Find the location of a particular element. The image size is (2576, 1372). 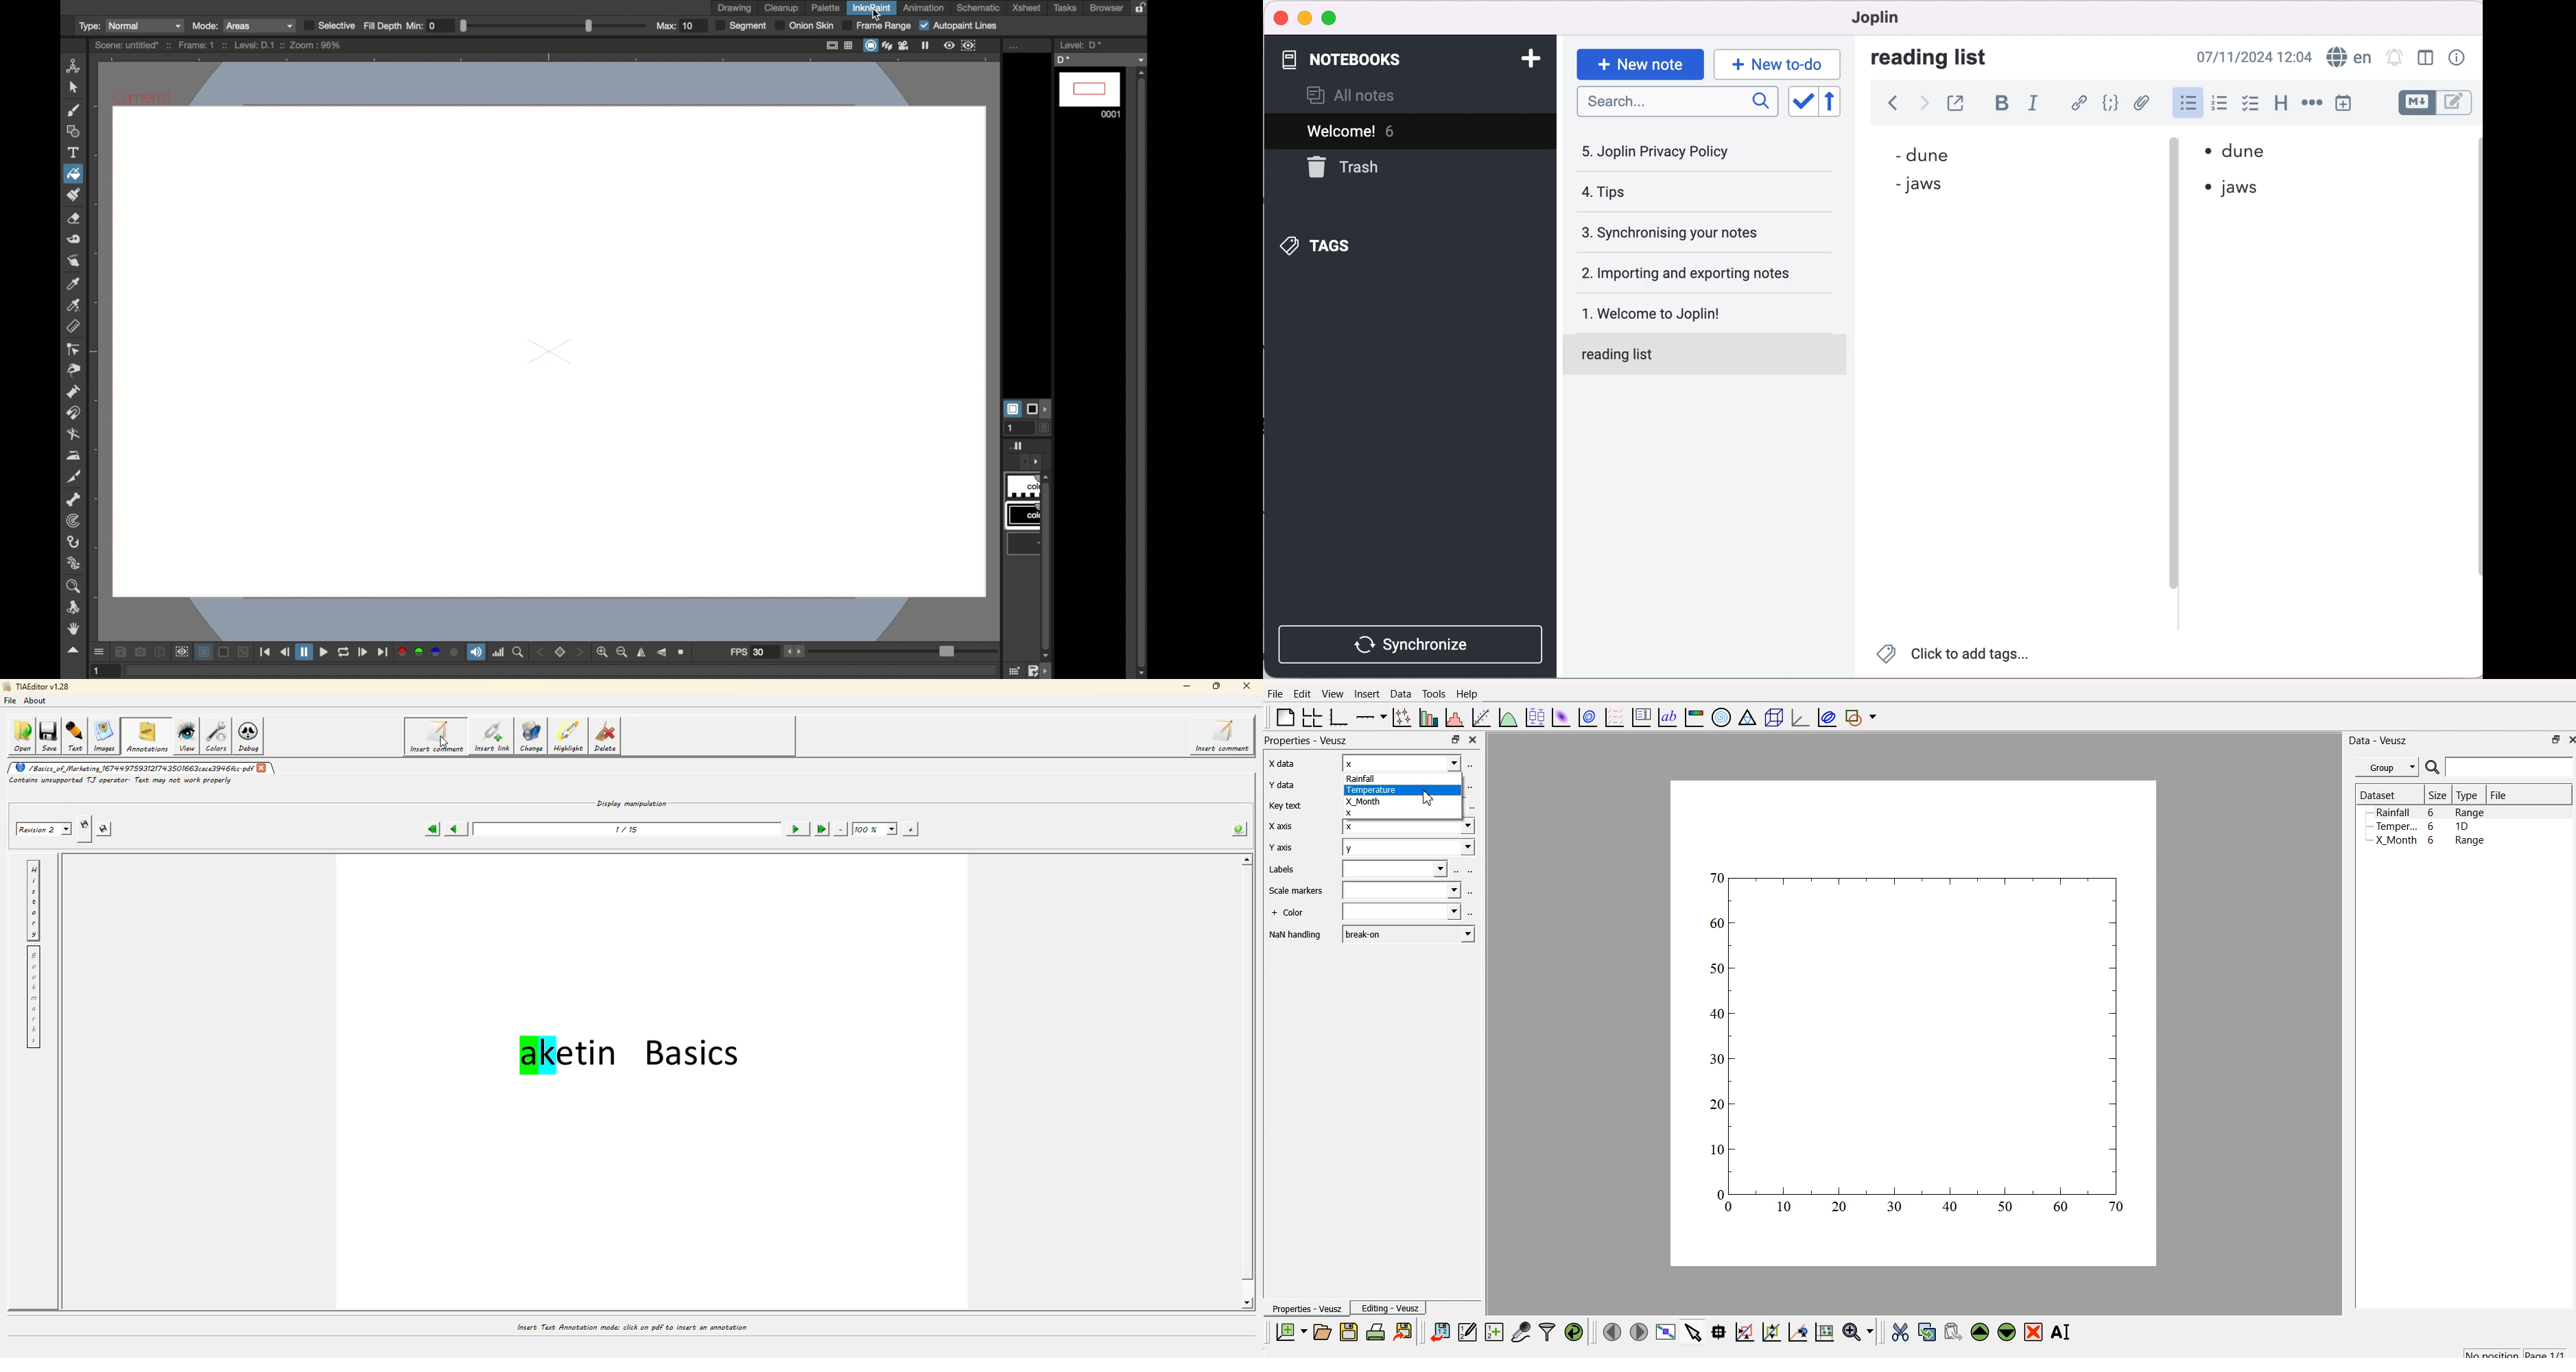

toggle external editing is located at coordinates (1961, 102).